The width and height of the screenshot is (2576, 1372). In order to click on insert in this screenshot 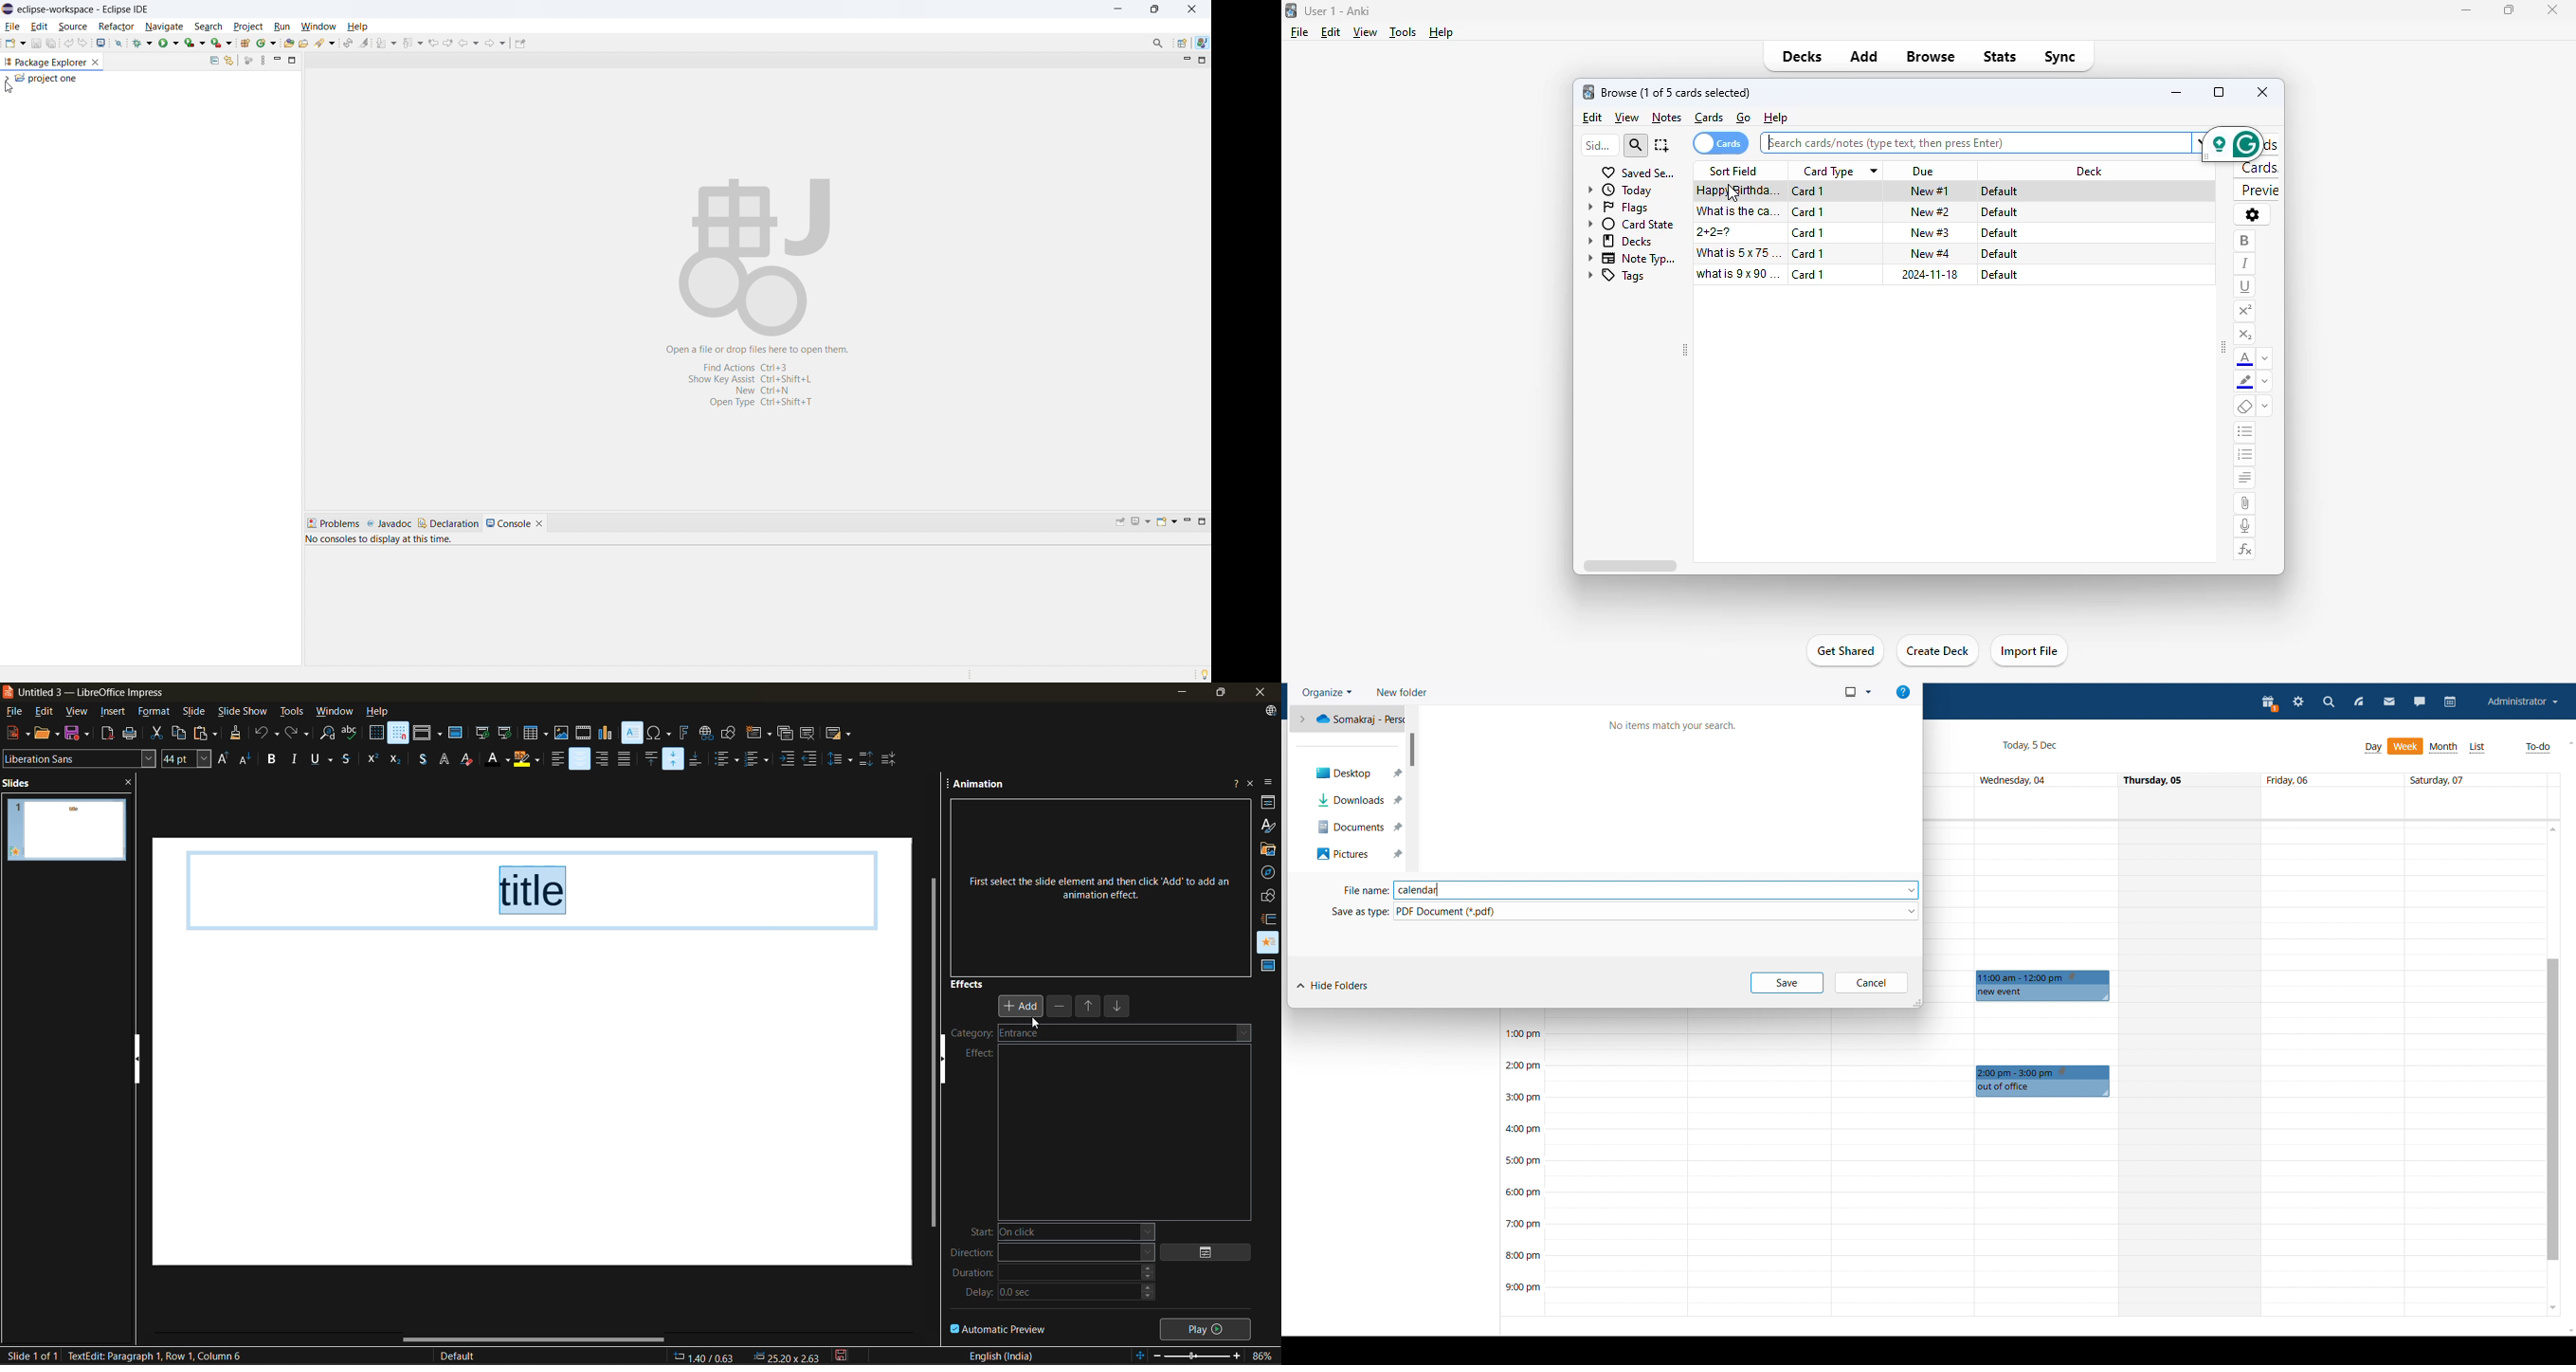, I will do `click(116, 713)`.